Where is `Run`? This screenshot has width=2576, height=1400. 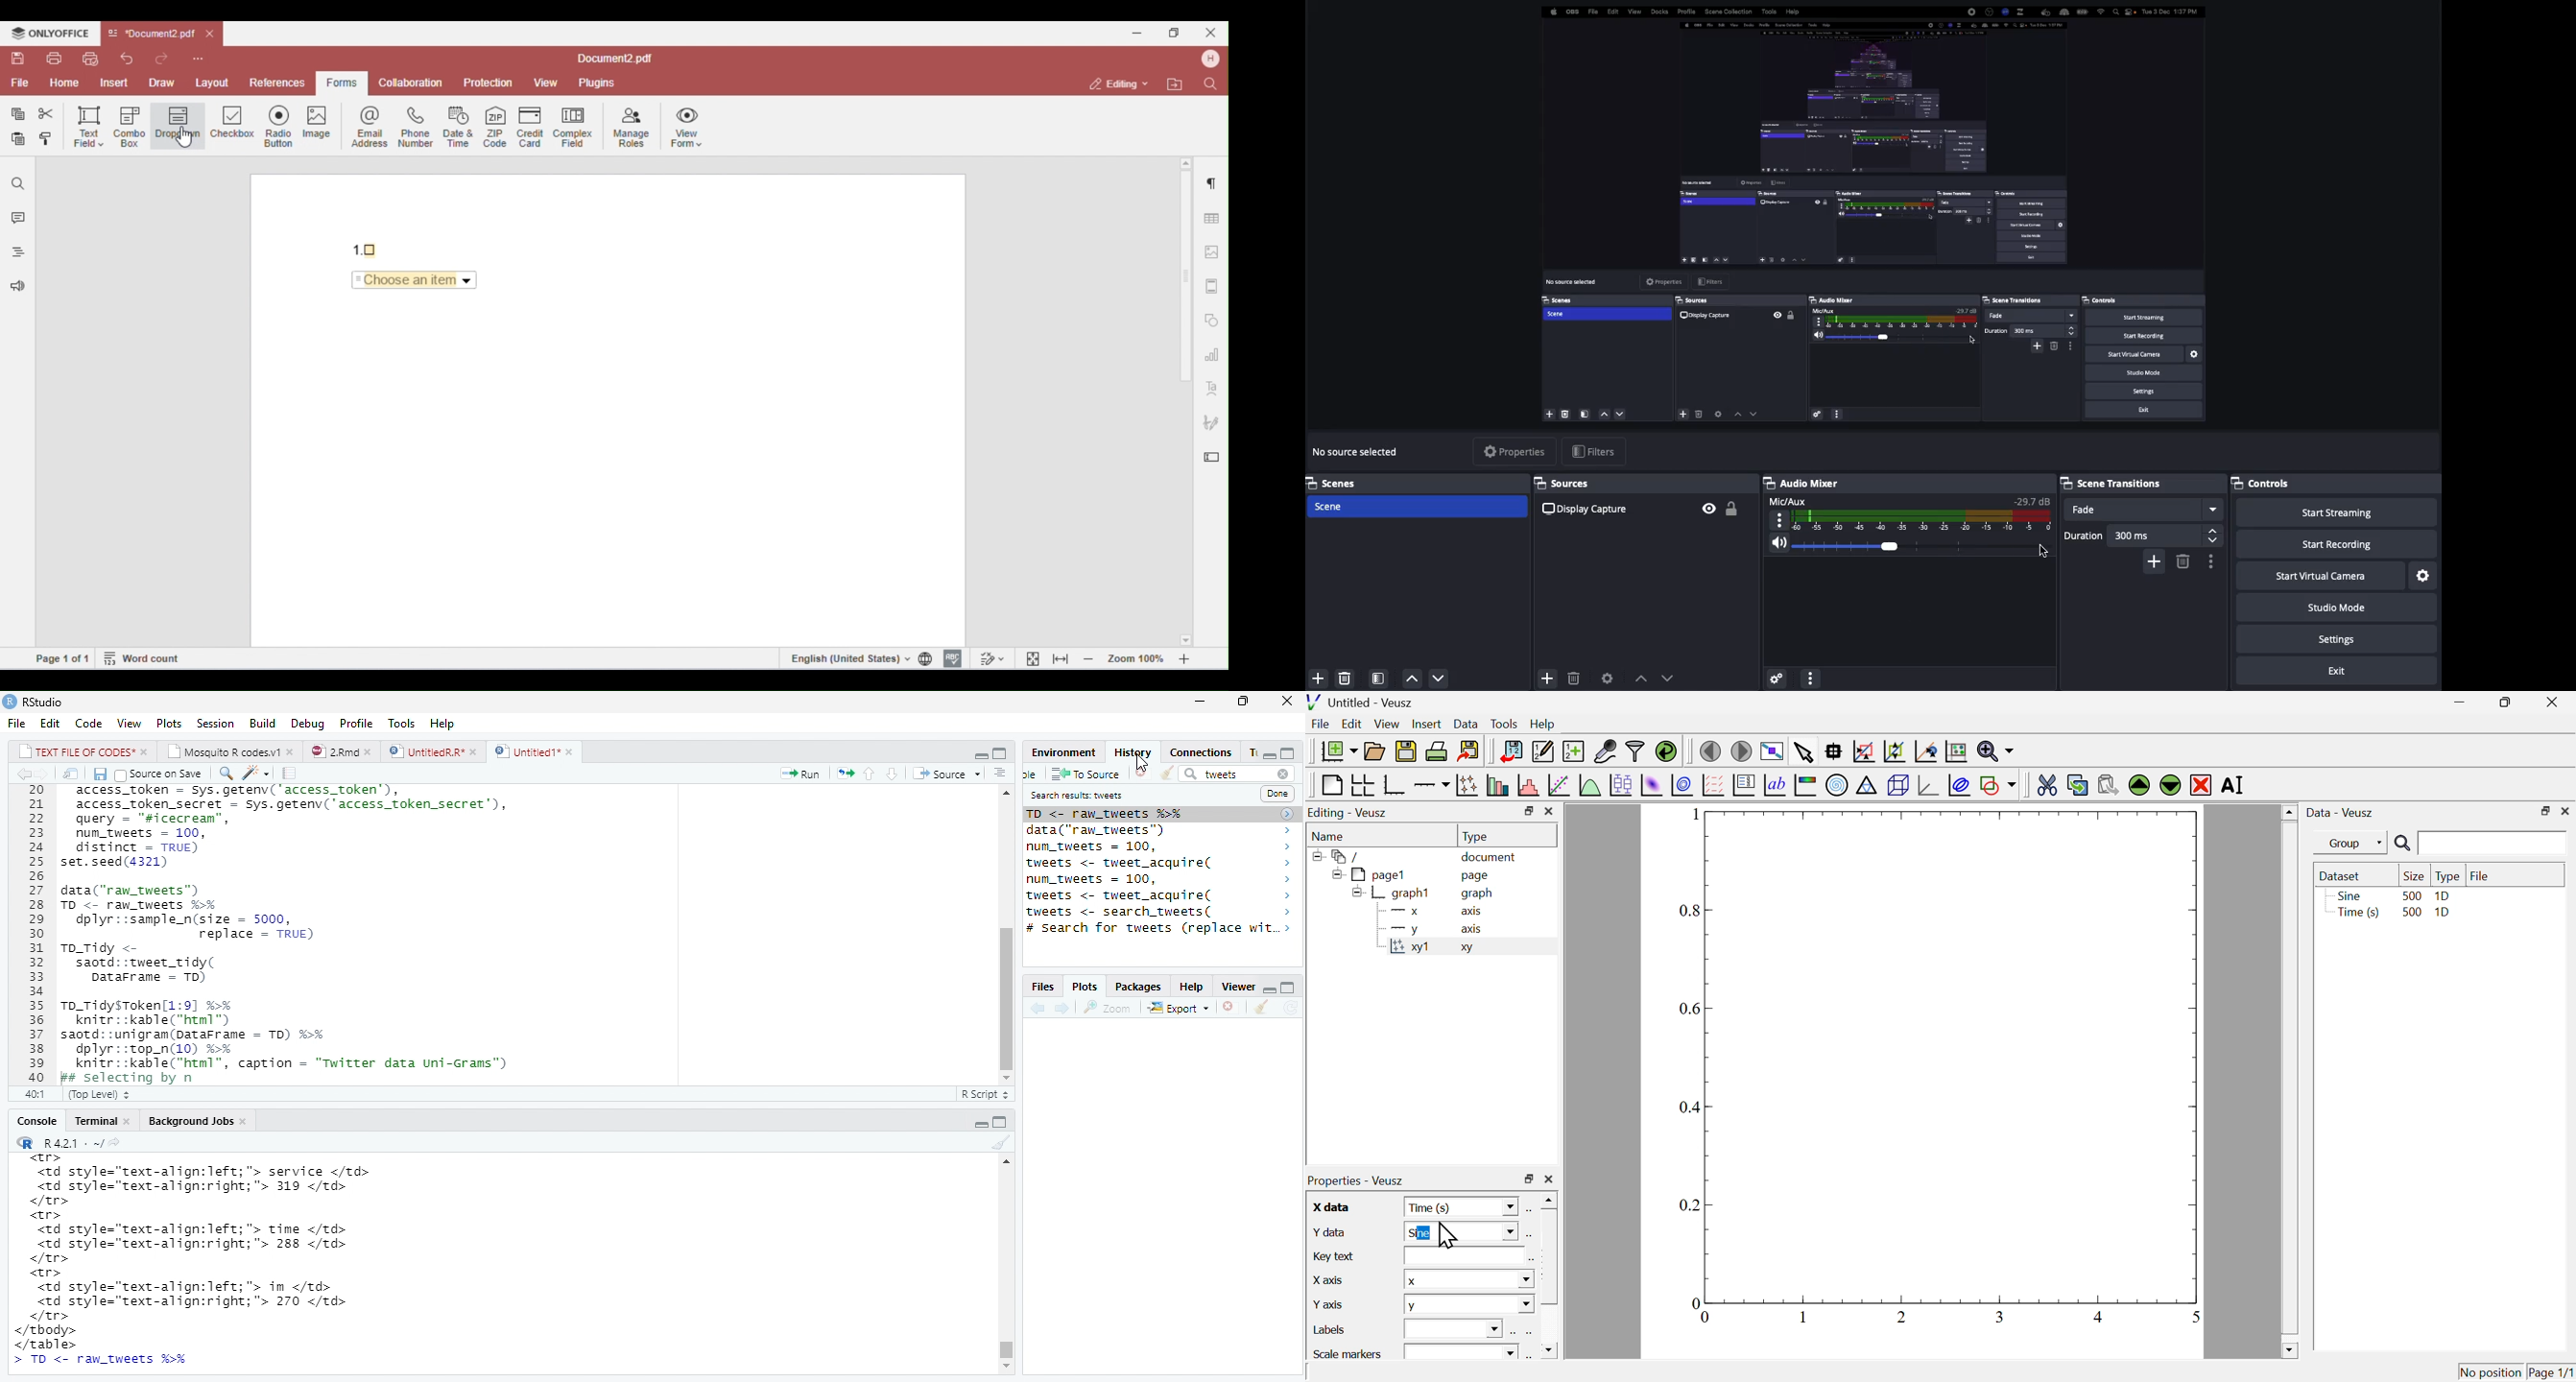
Run is located at coordinates (799, 773).